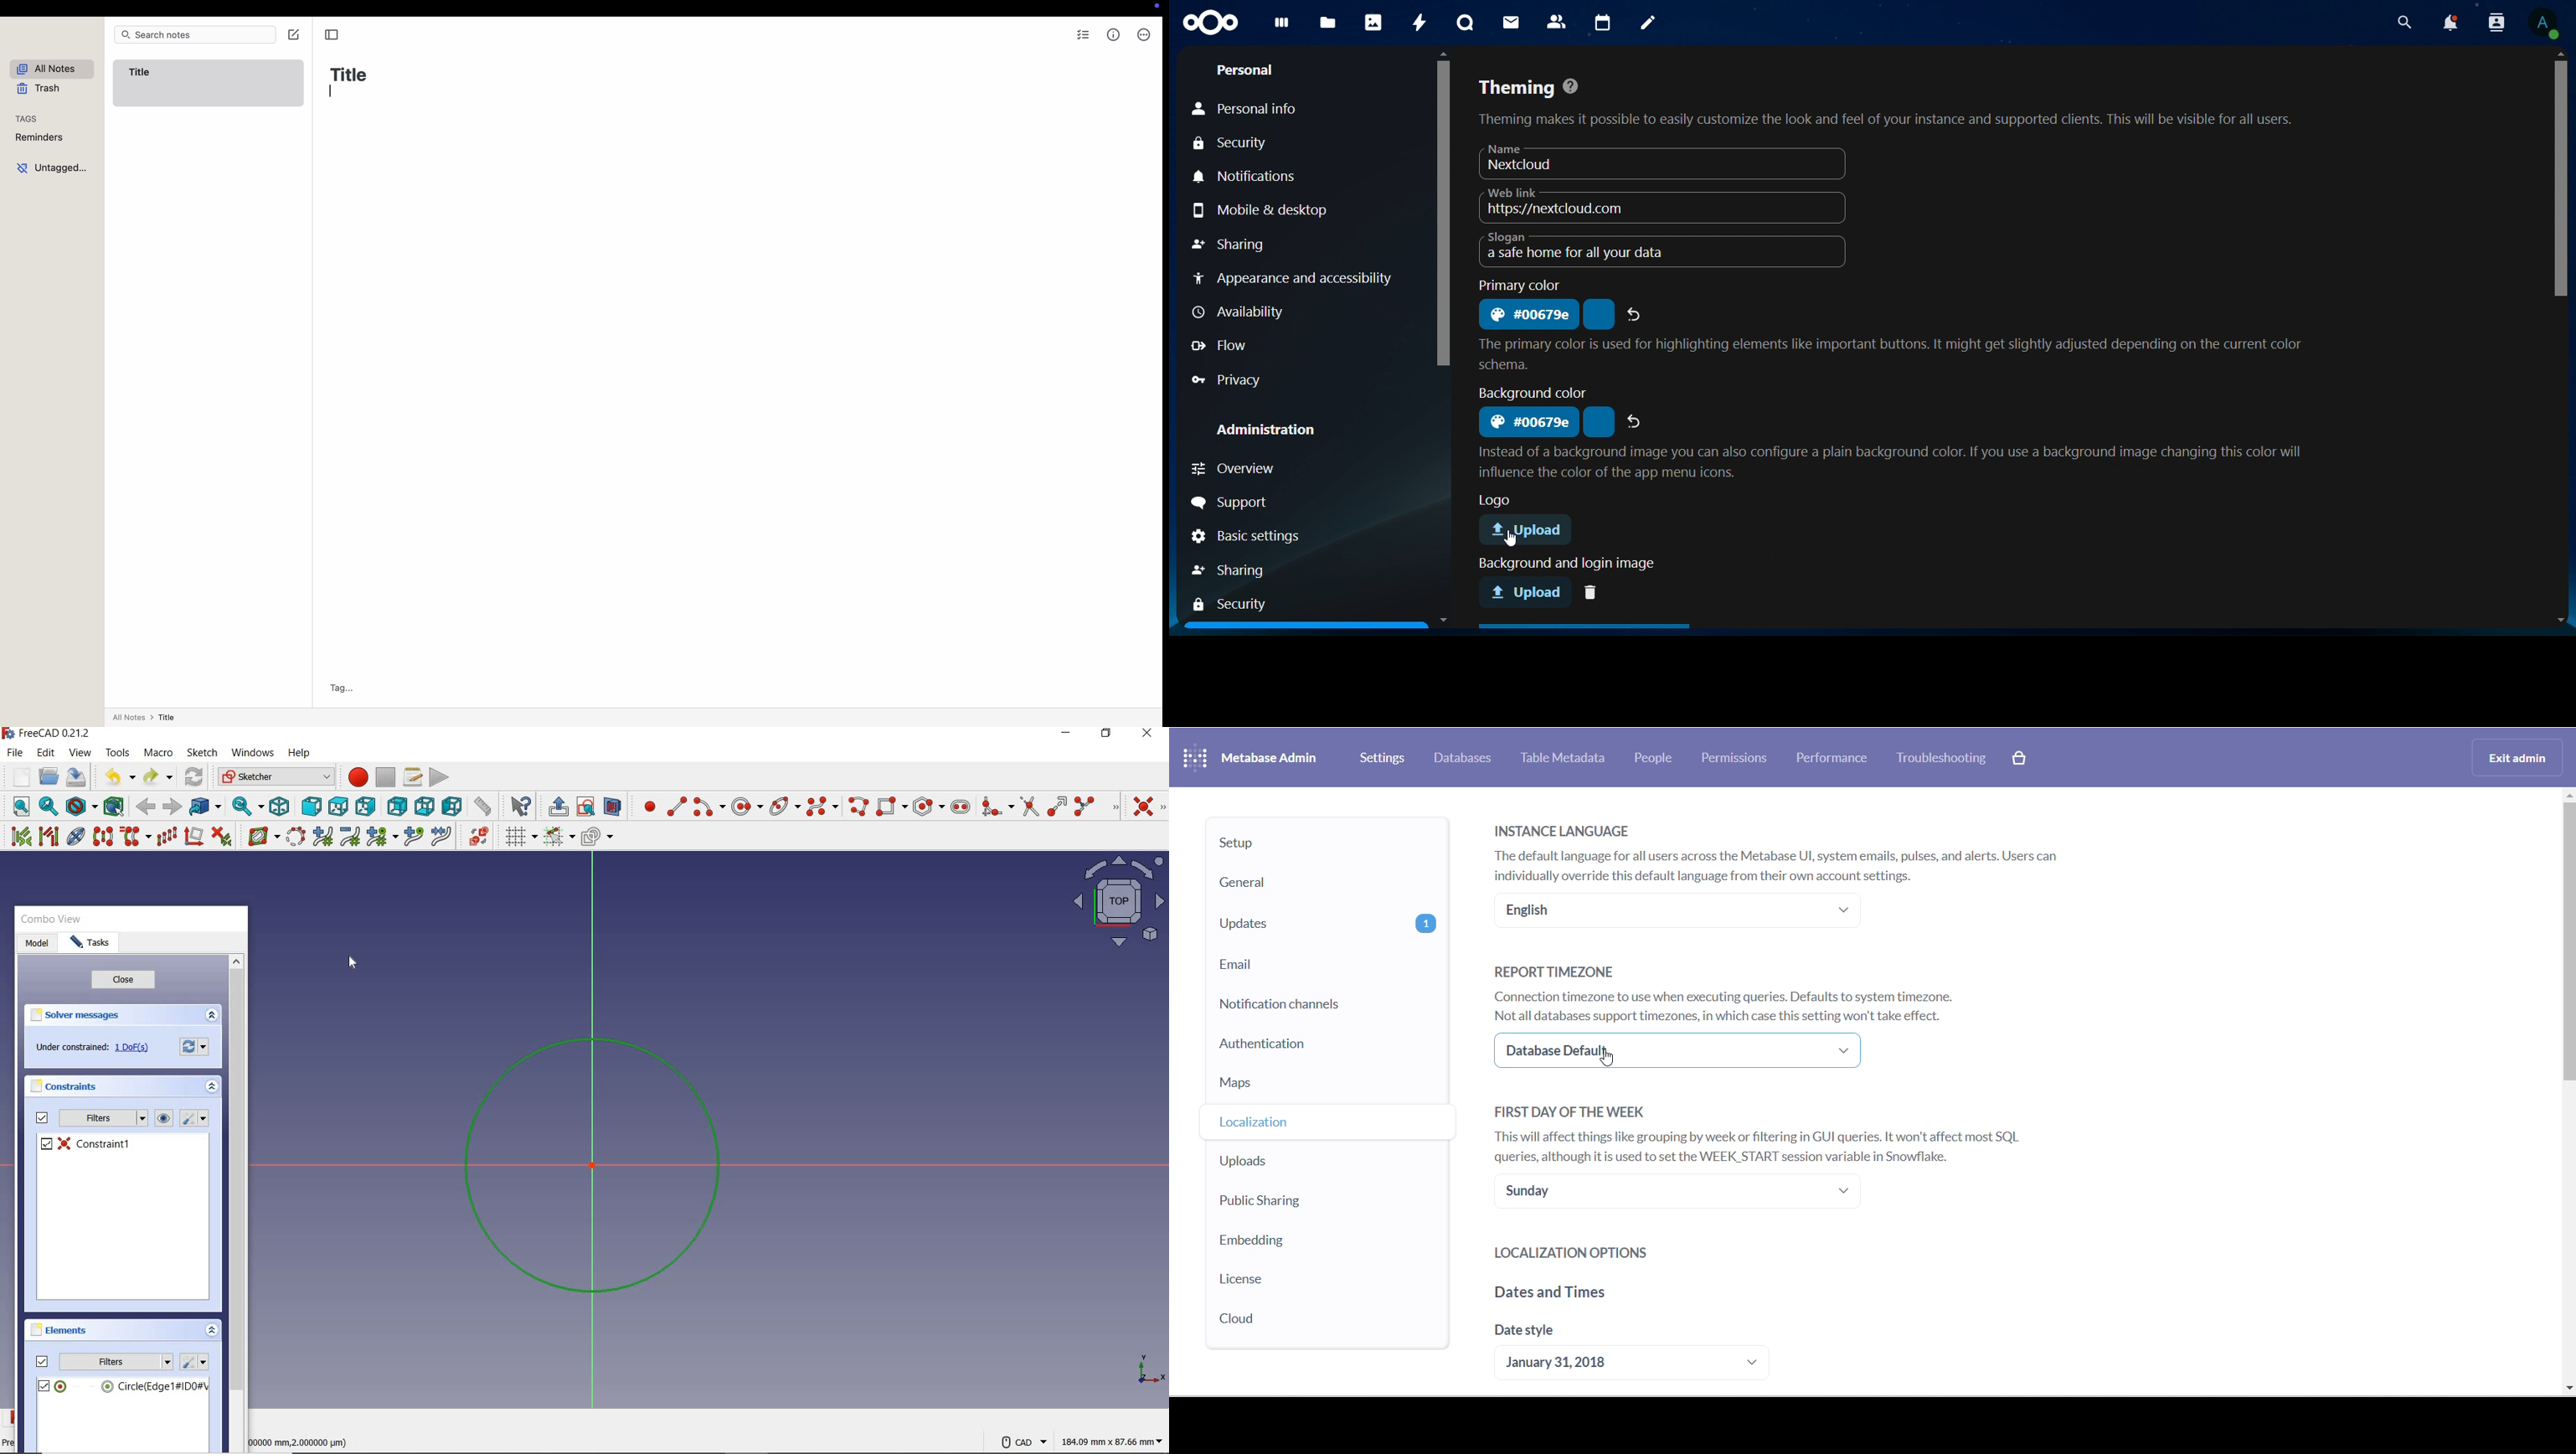 This screenshot has width=2576, height=1456. What do you see at coordinates (122, 1385) in the screenshot?
I see `circle(edge)` at bounding box center [122, 1385].